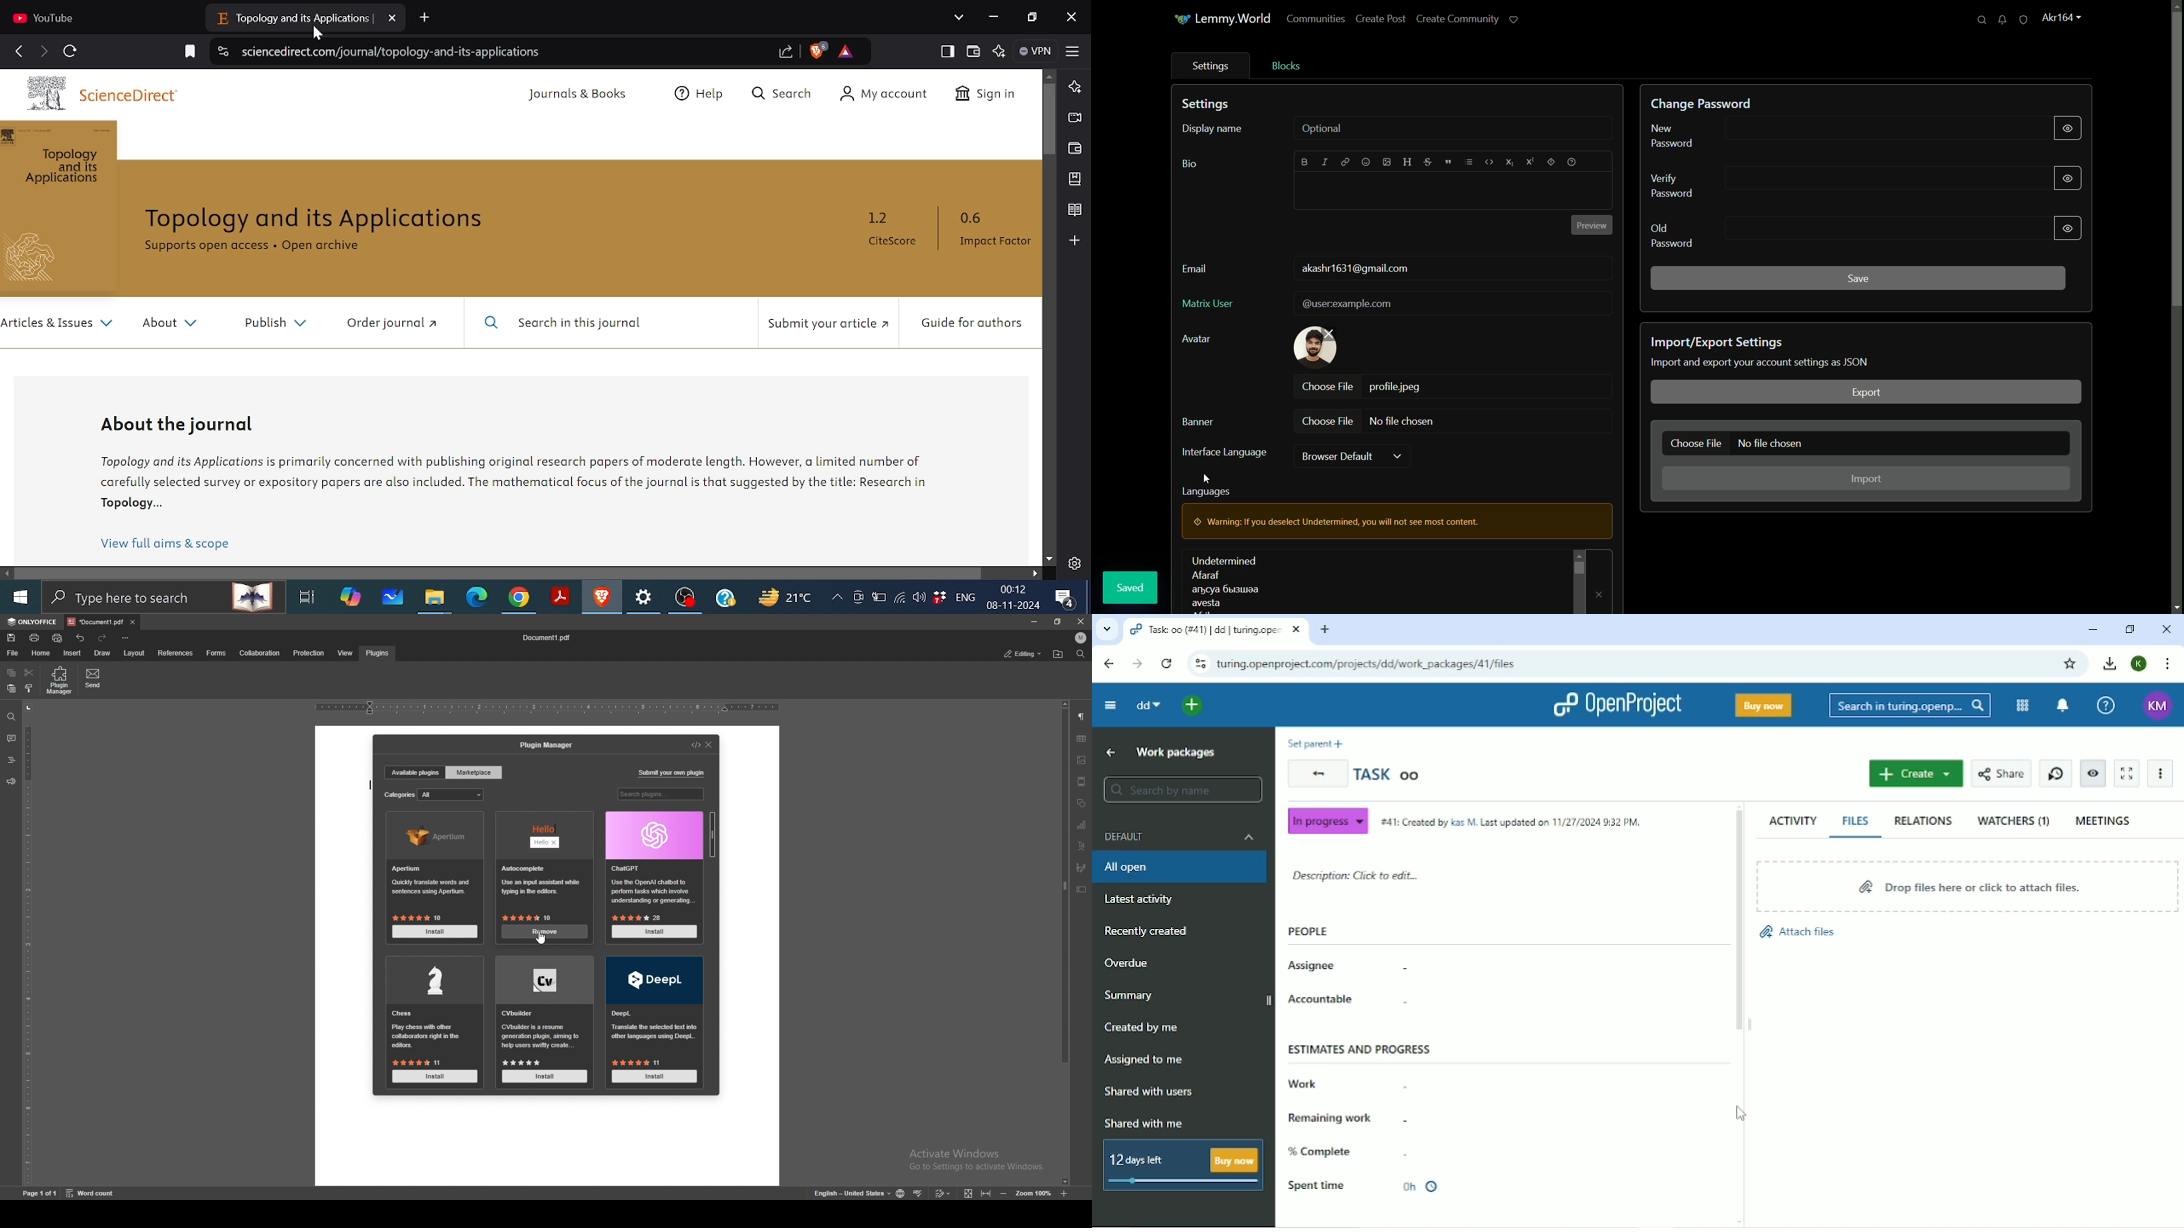 The width and height of the screenshot is (2184, 1232). What do you see at coordinates (1145, 1123) in the screenshot?
I see `Shared with me` at bounding box center [1145, 1123].